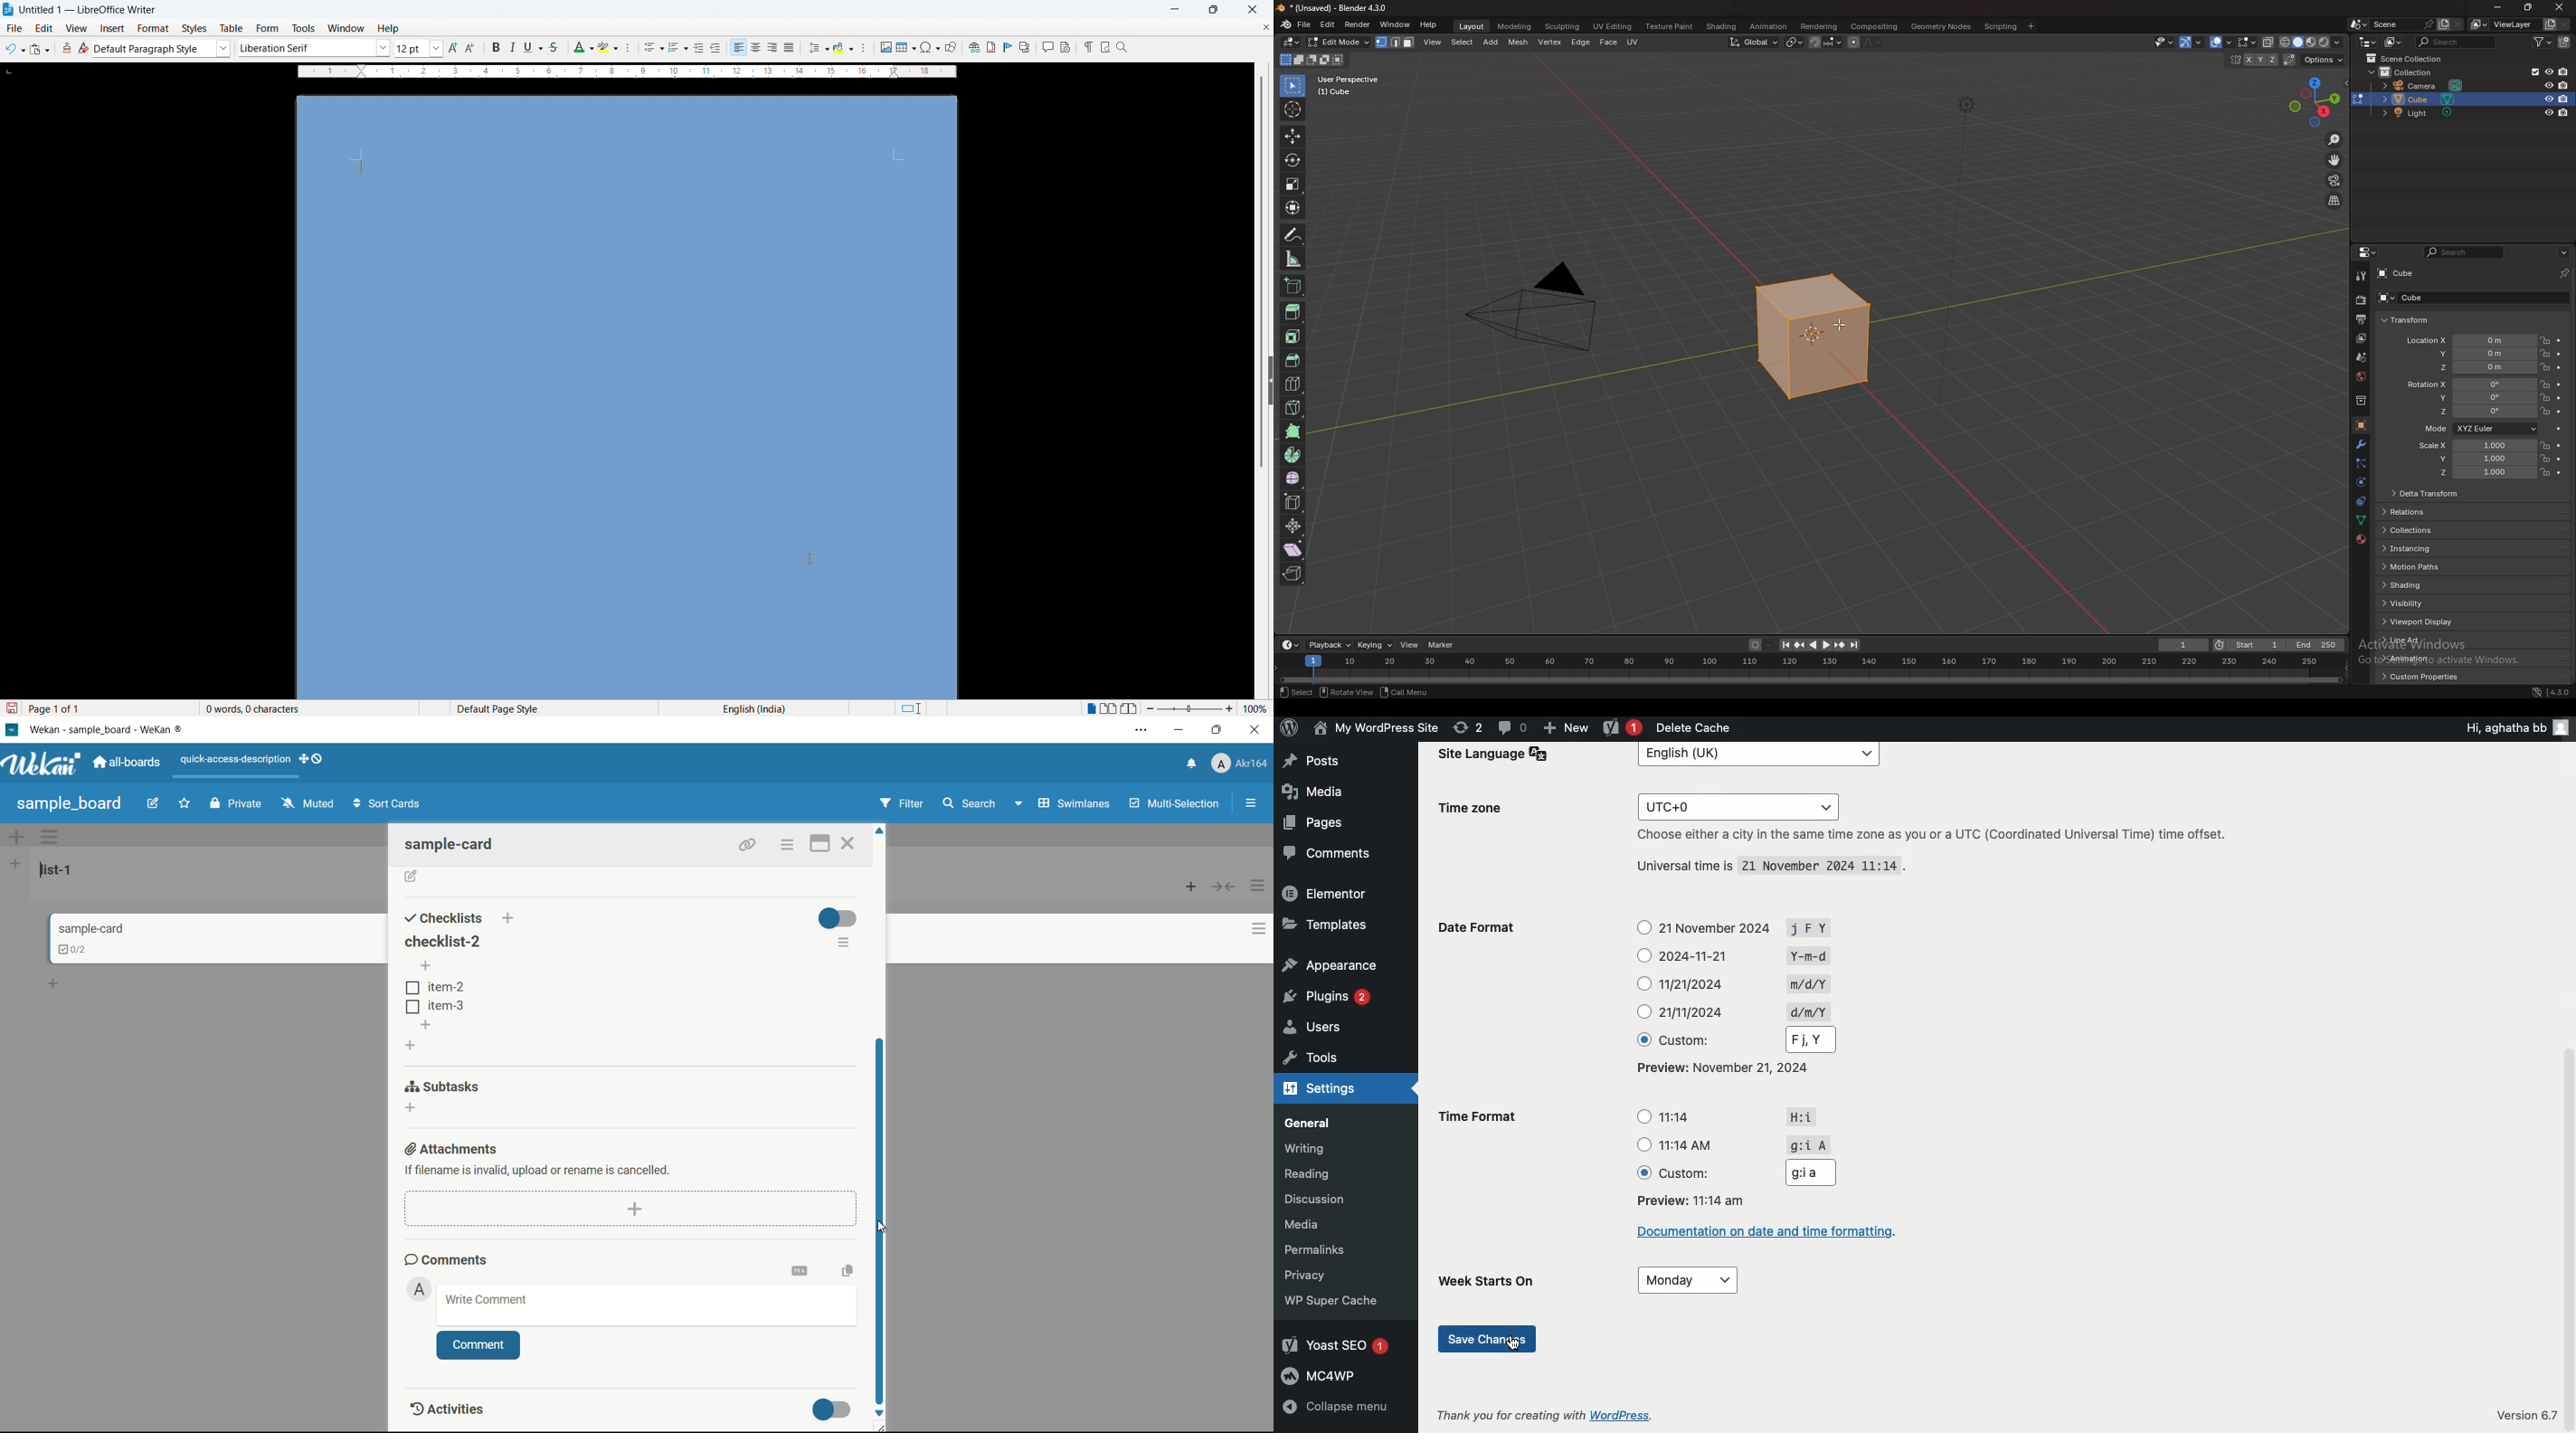 Image resolution: width=2576 pixels, height=1456 pixels. Describe the element at coordinates (2360, 539) in the screenshot. I see `material` at that location.